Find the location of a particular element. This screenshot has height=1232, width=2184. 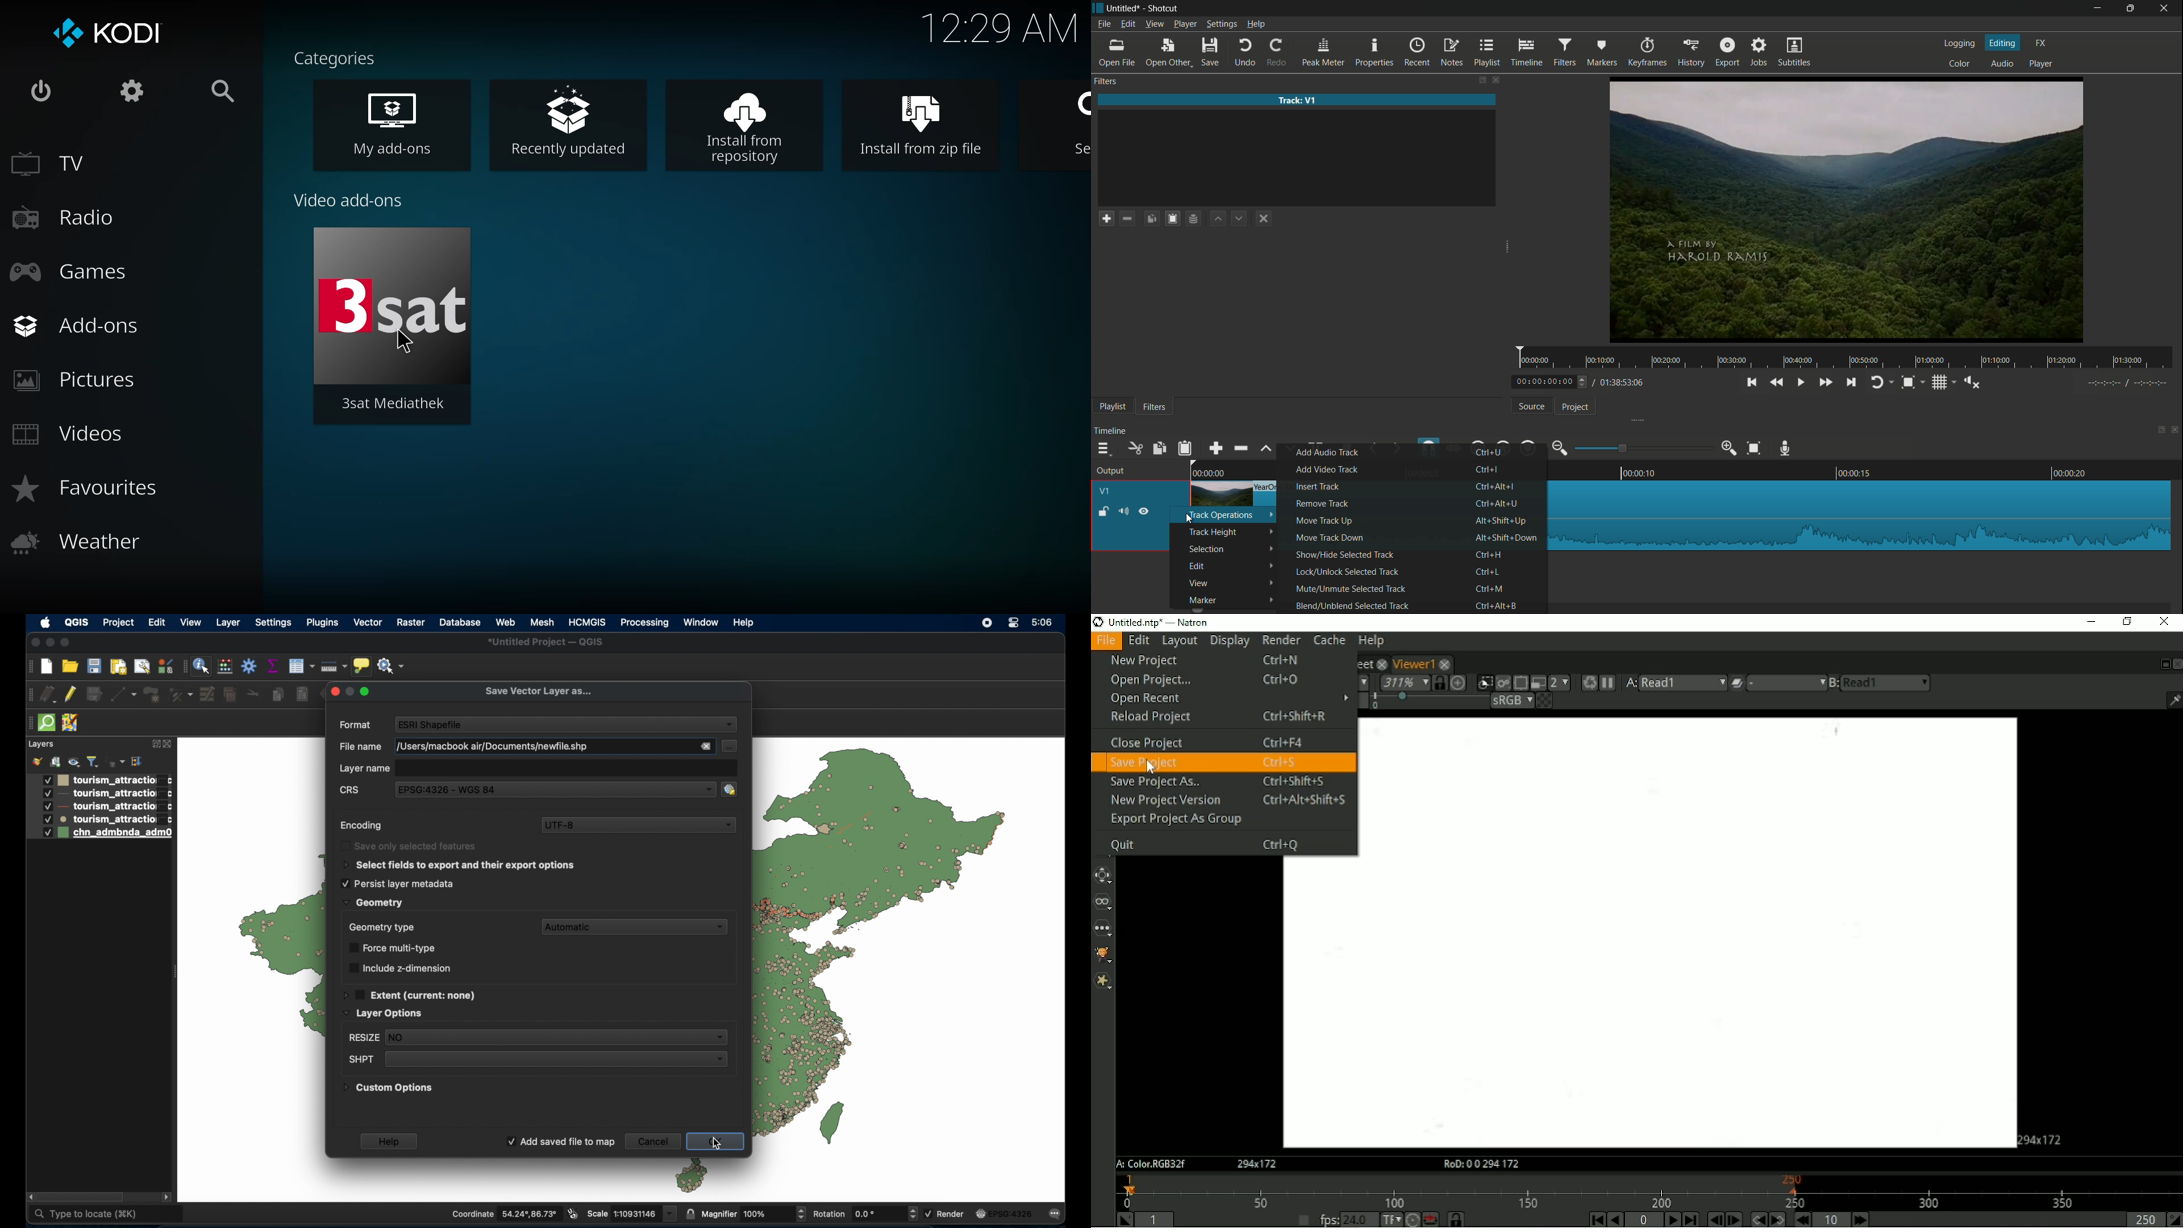

zoom out is located at coordinates (1559, 448).